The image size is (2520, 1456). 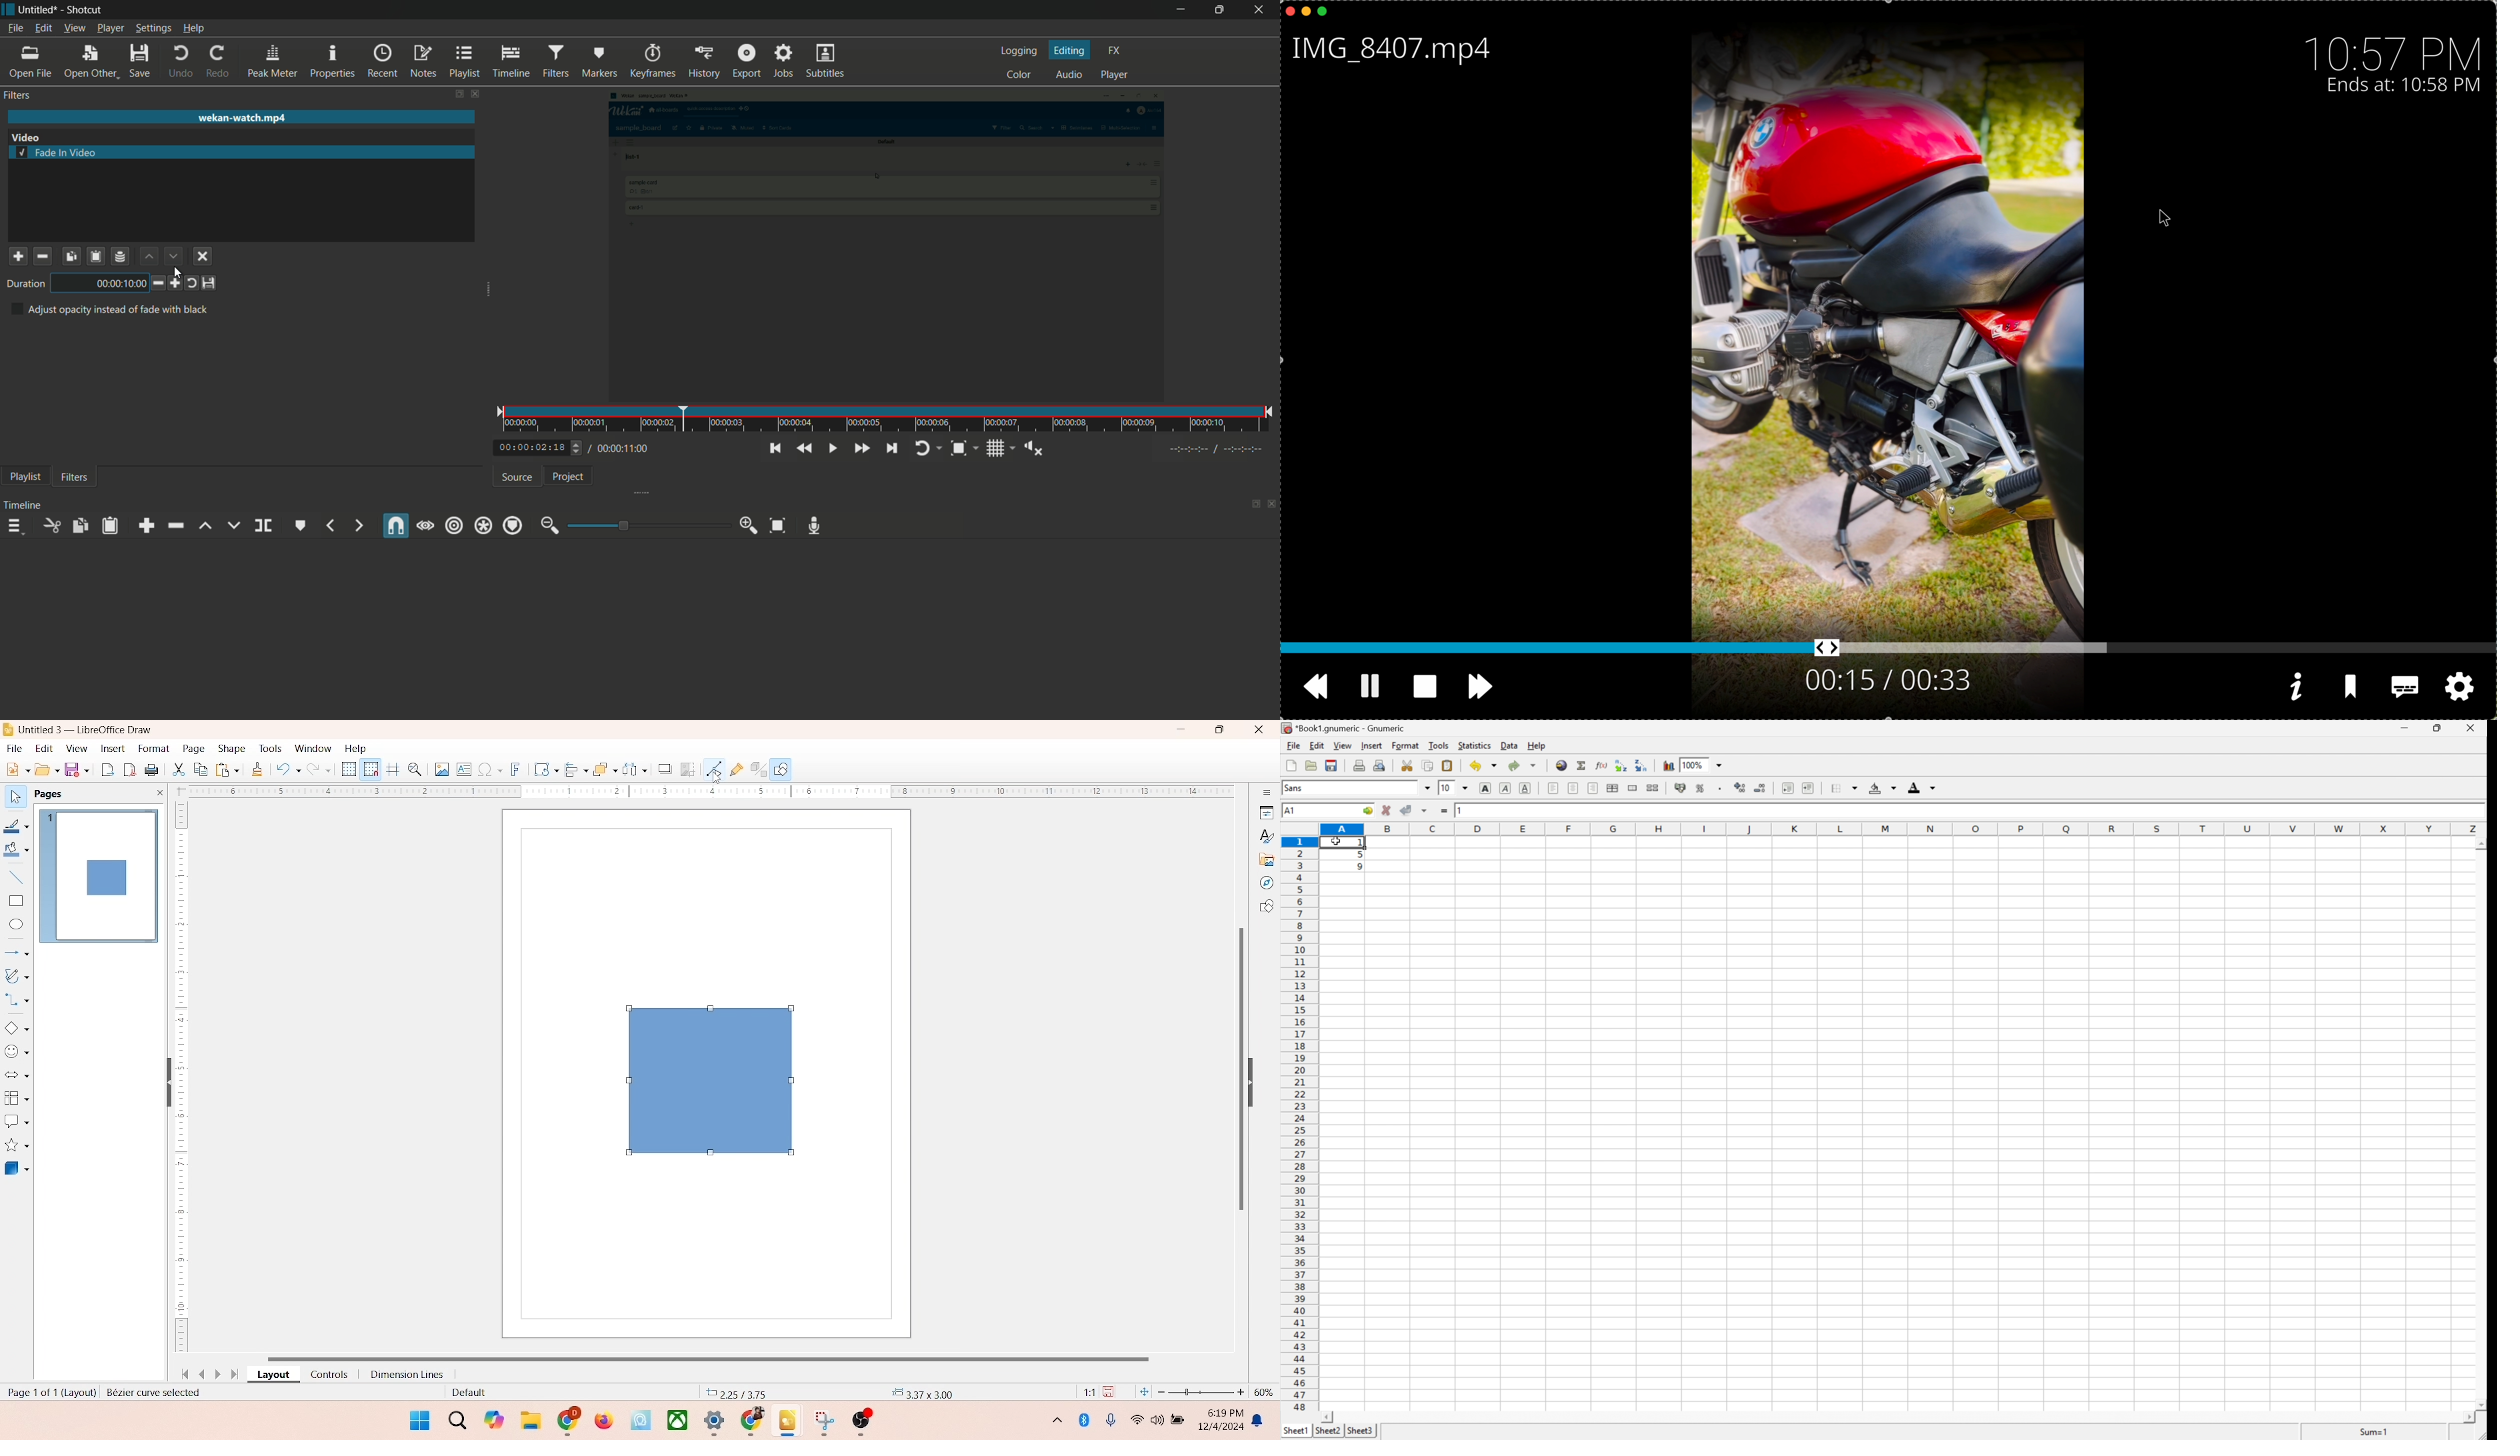 What do you see at coordinates (16, 877) in the screenshot?
I see `insert line` at bounding box center [16, 877].